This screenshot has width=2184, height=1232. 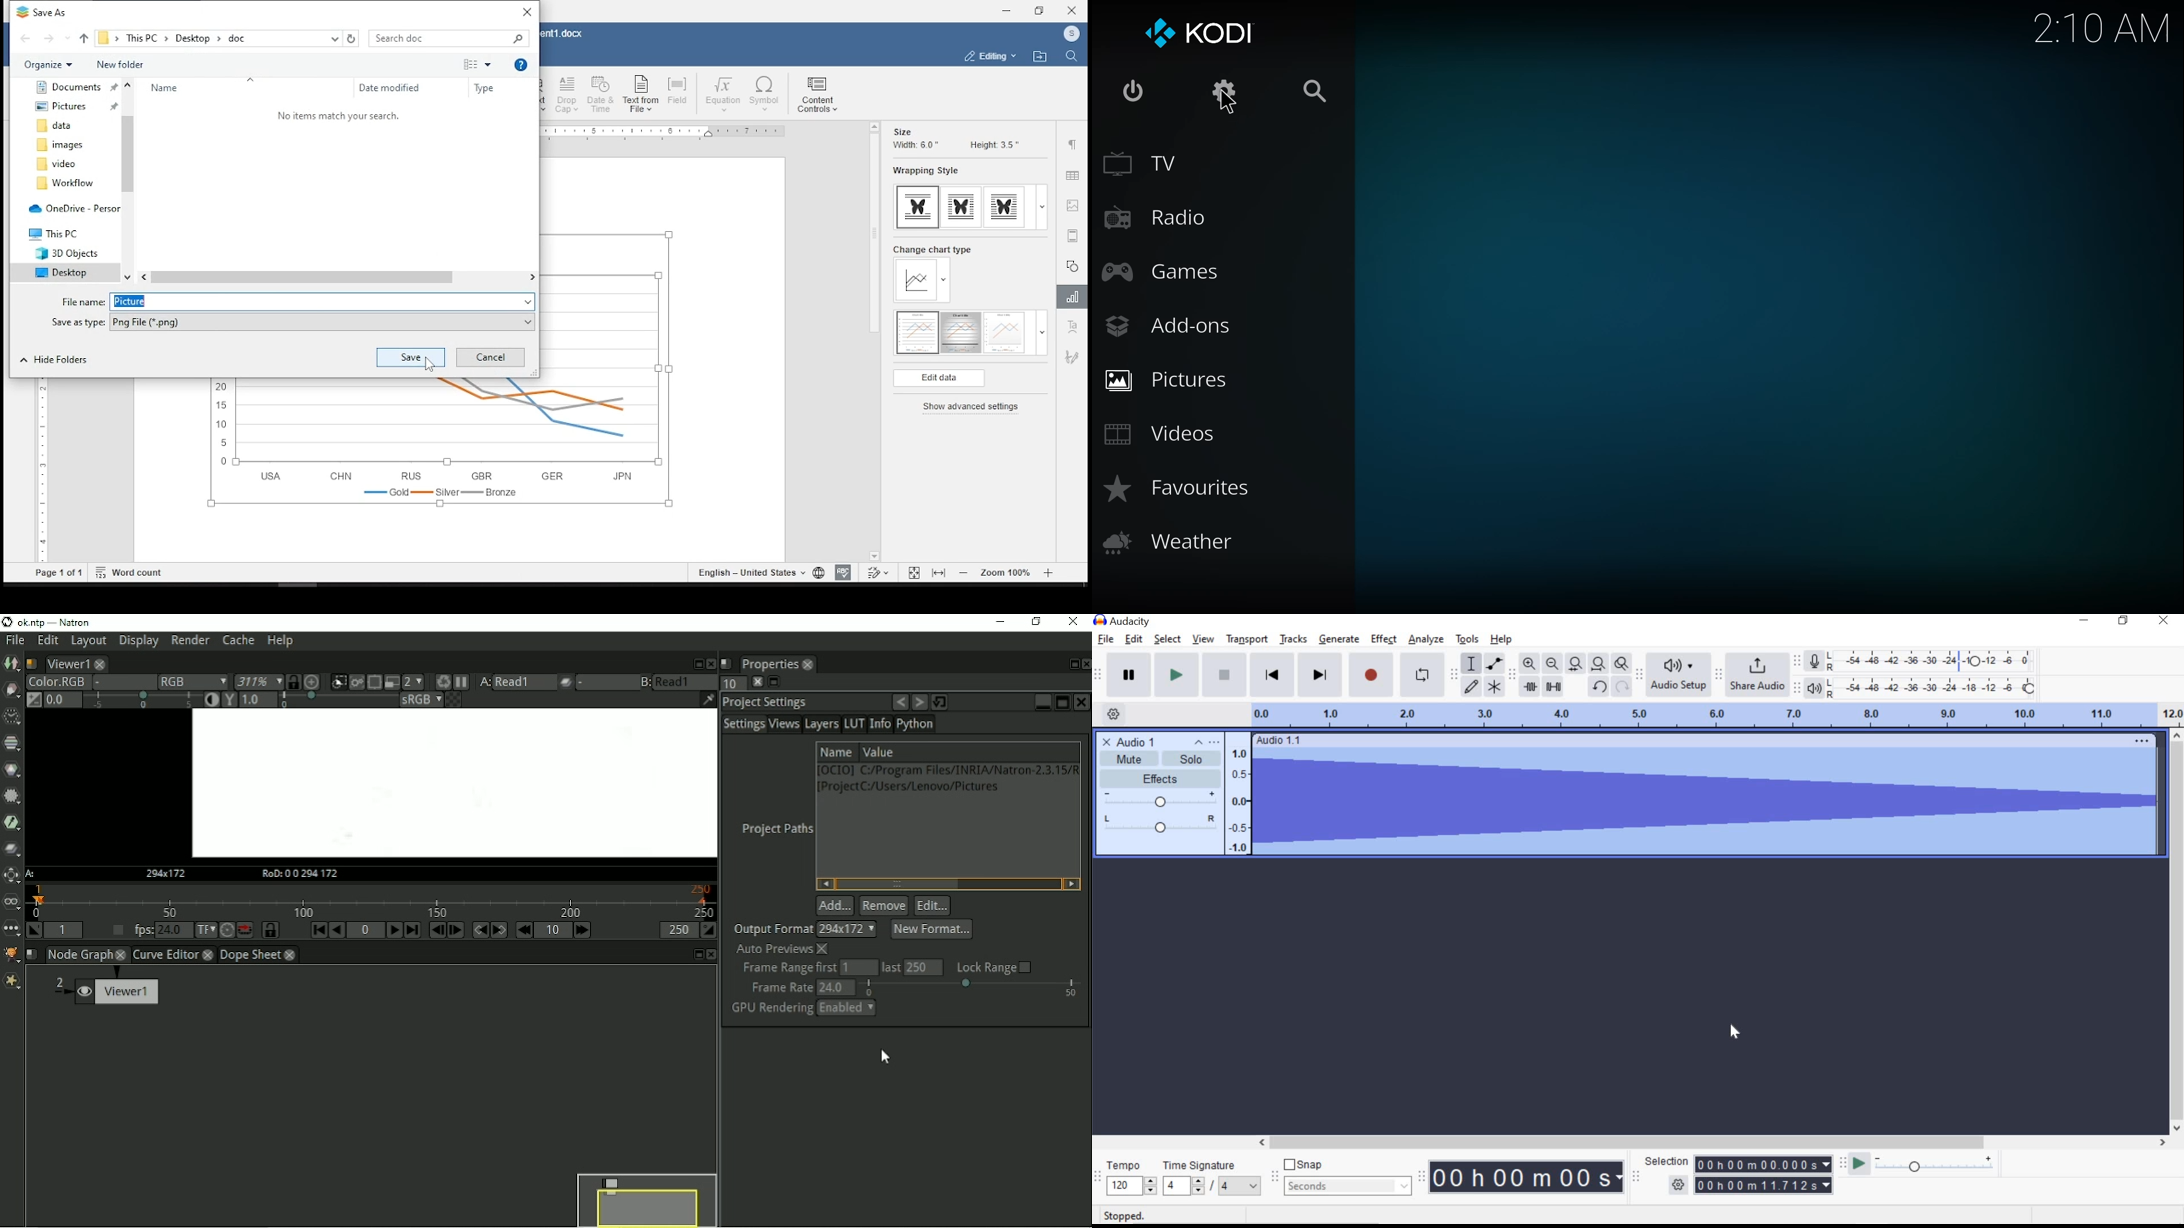 I want to click on Mute, so click(x=1130, y=759).